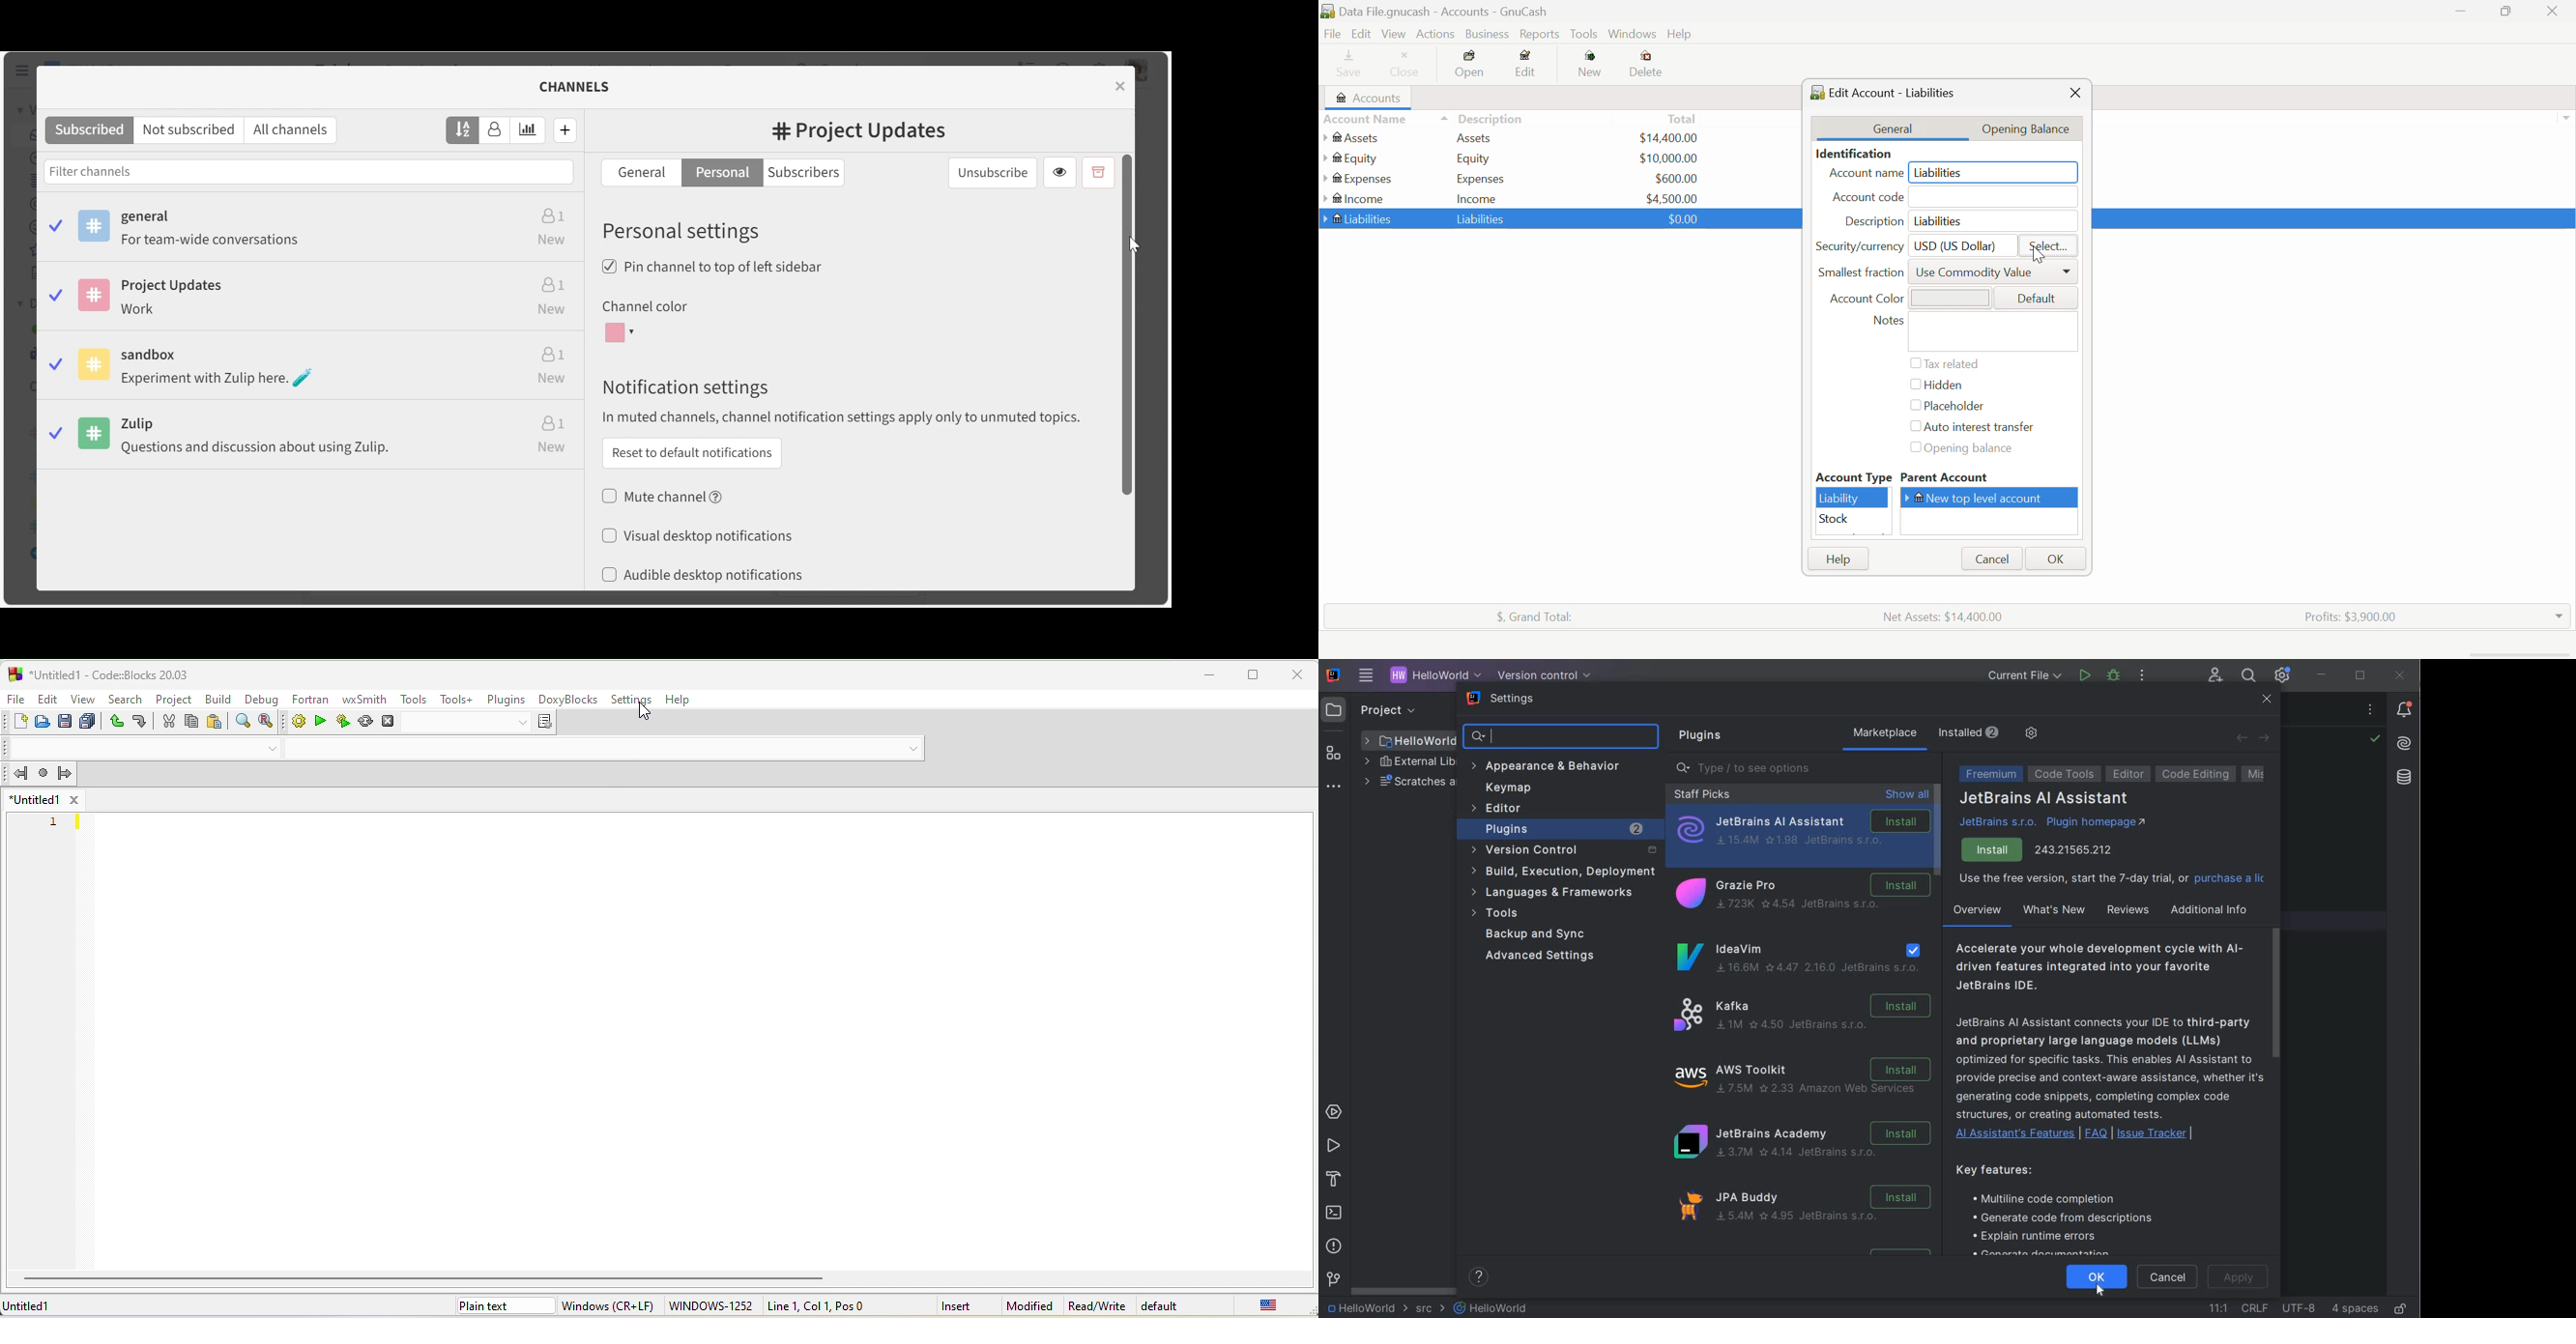  Describe the element at coordinates (216, 722) in the screenshot. I see `paste` at that location.